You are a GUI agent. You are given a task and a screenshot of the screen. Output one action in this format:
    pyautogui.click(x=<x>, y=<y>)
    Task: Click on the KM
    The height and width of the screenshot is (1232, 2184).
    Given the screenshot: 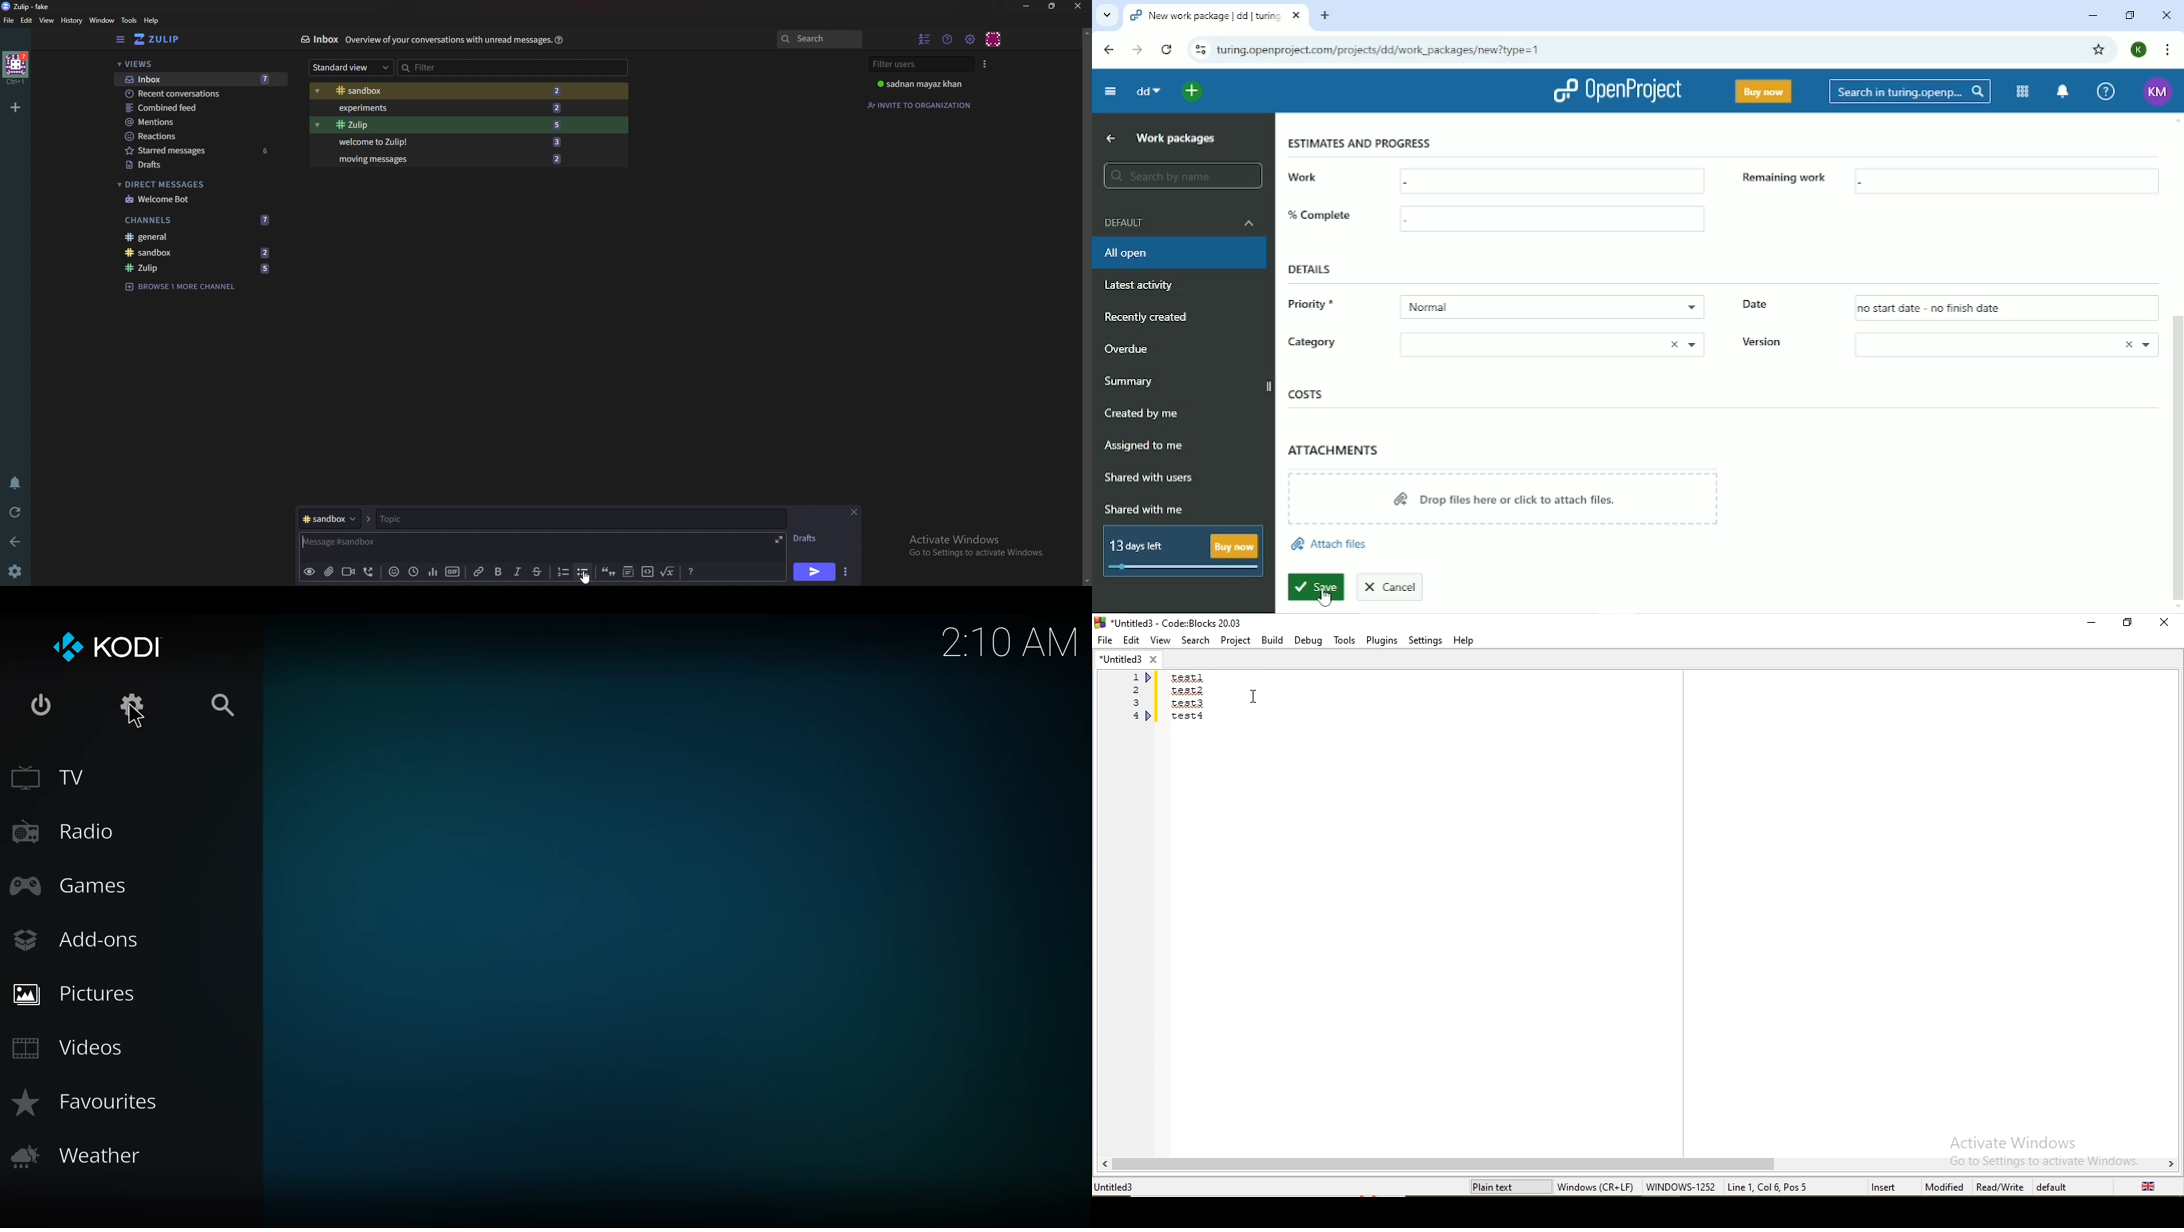 What is the action you would take?
    pyautogui.click(x=2159, y=91)
    